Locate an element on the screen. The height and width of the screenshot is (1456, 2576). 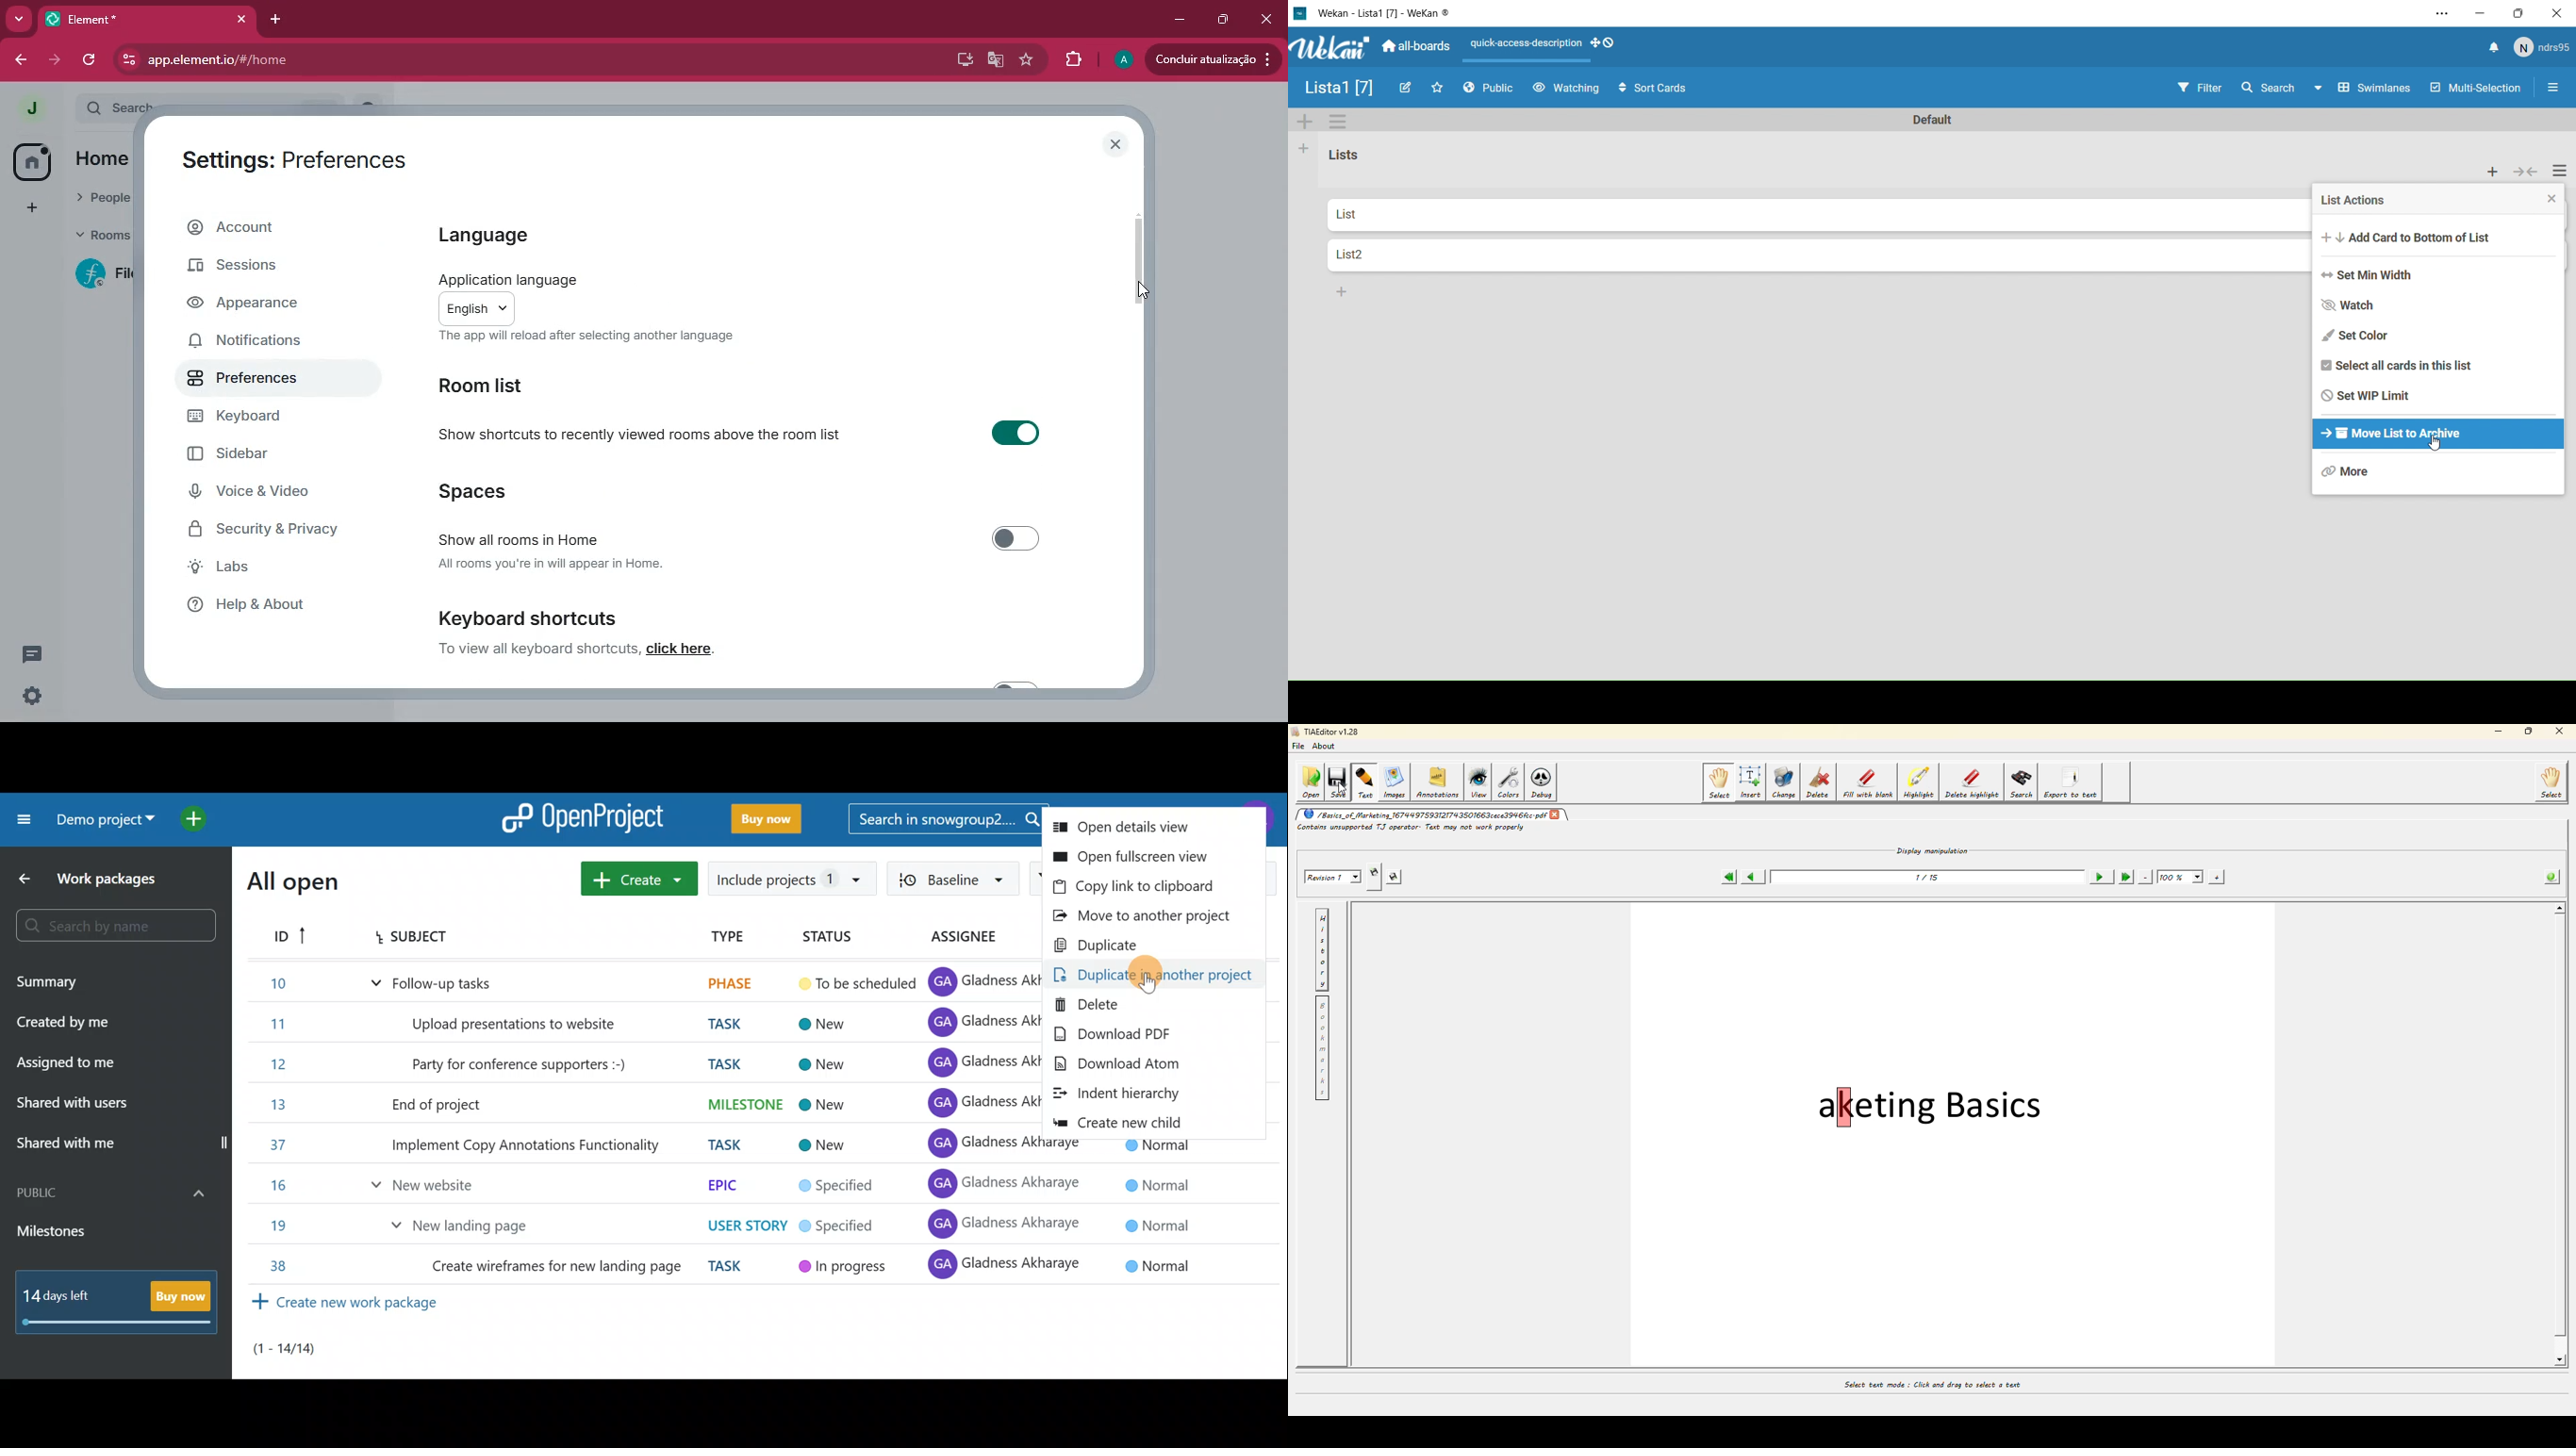
spaces is located at coordinates (476, 488).